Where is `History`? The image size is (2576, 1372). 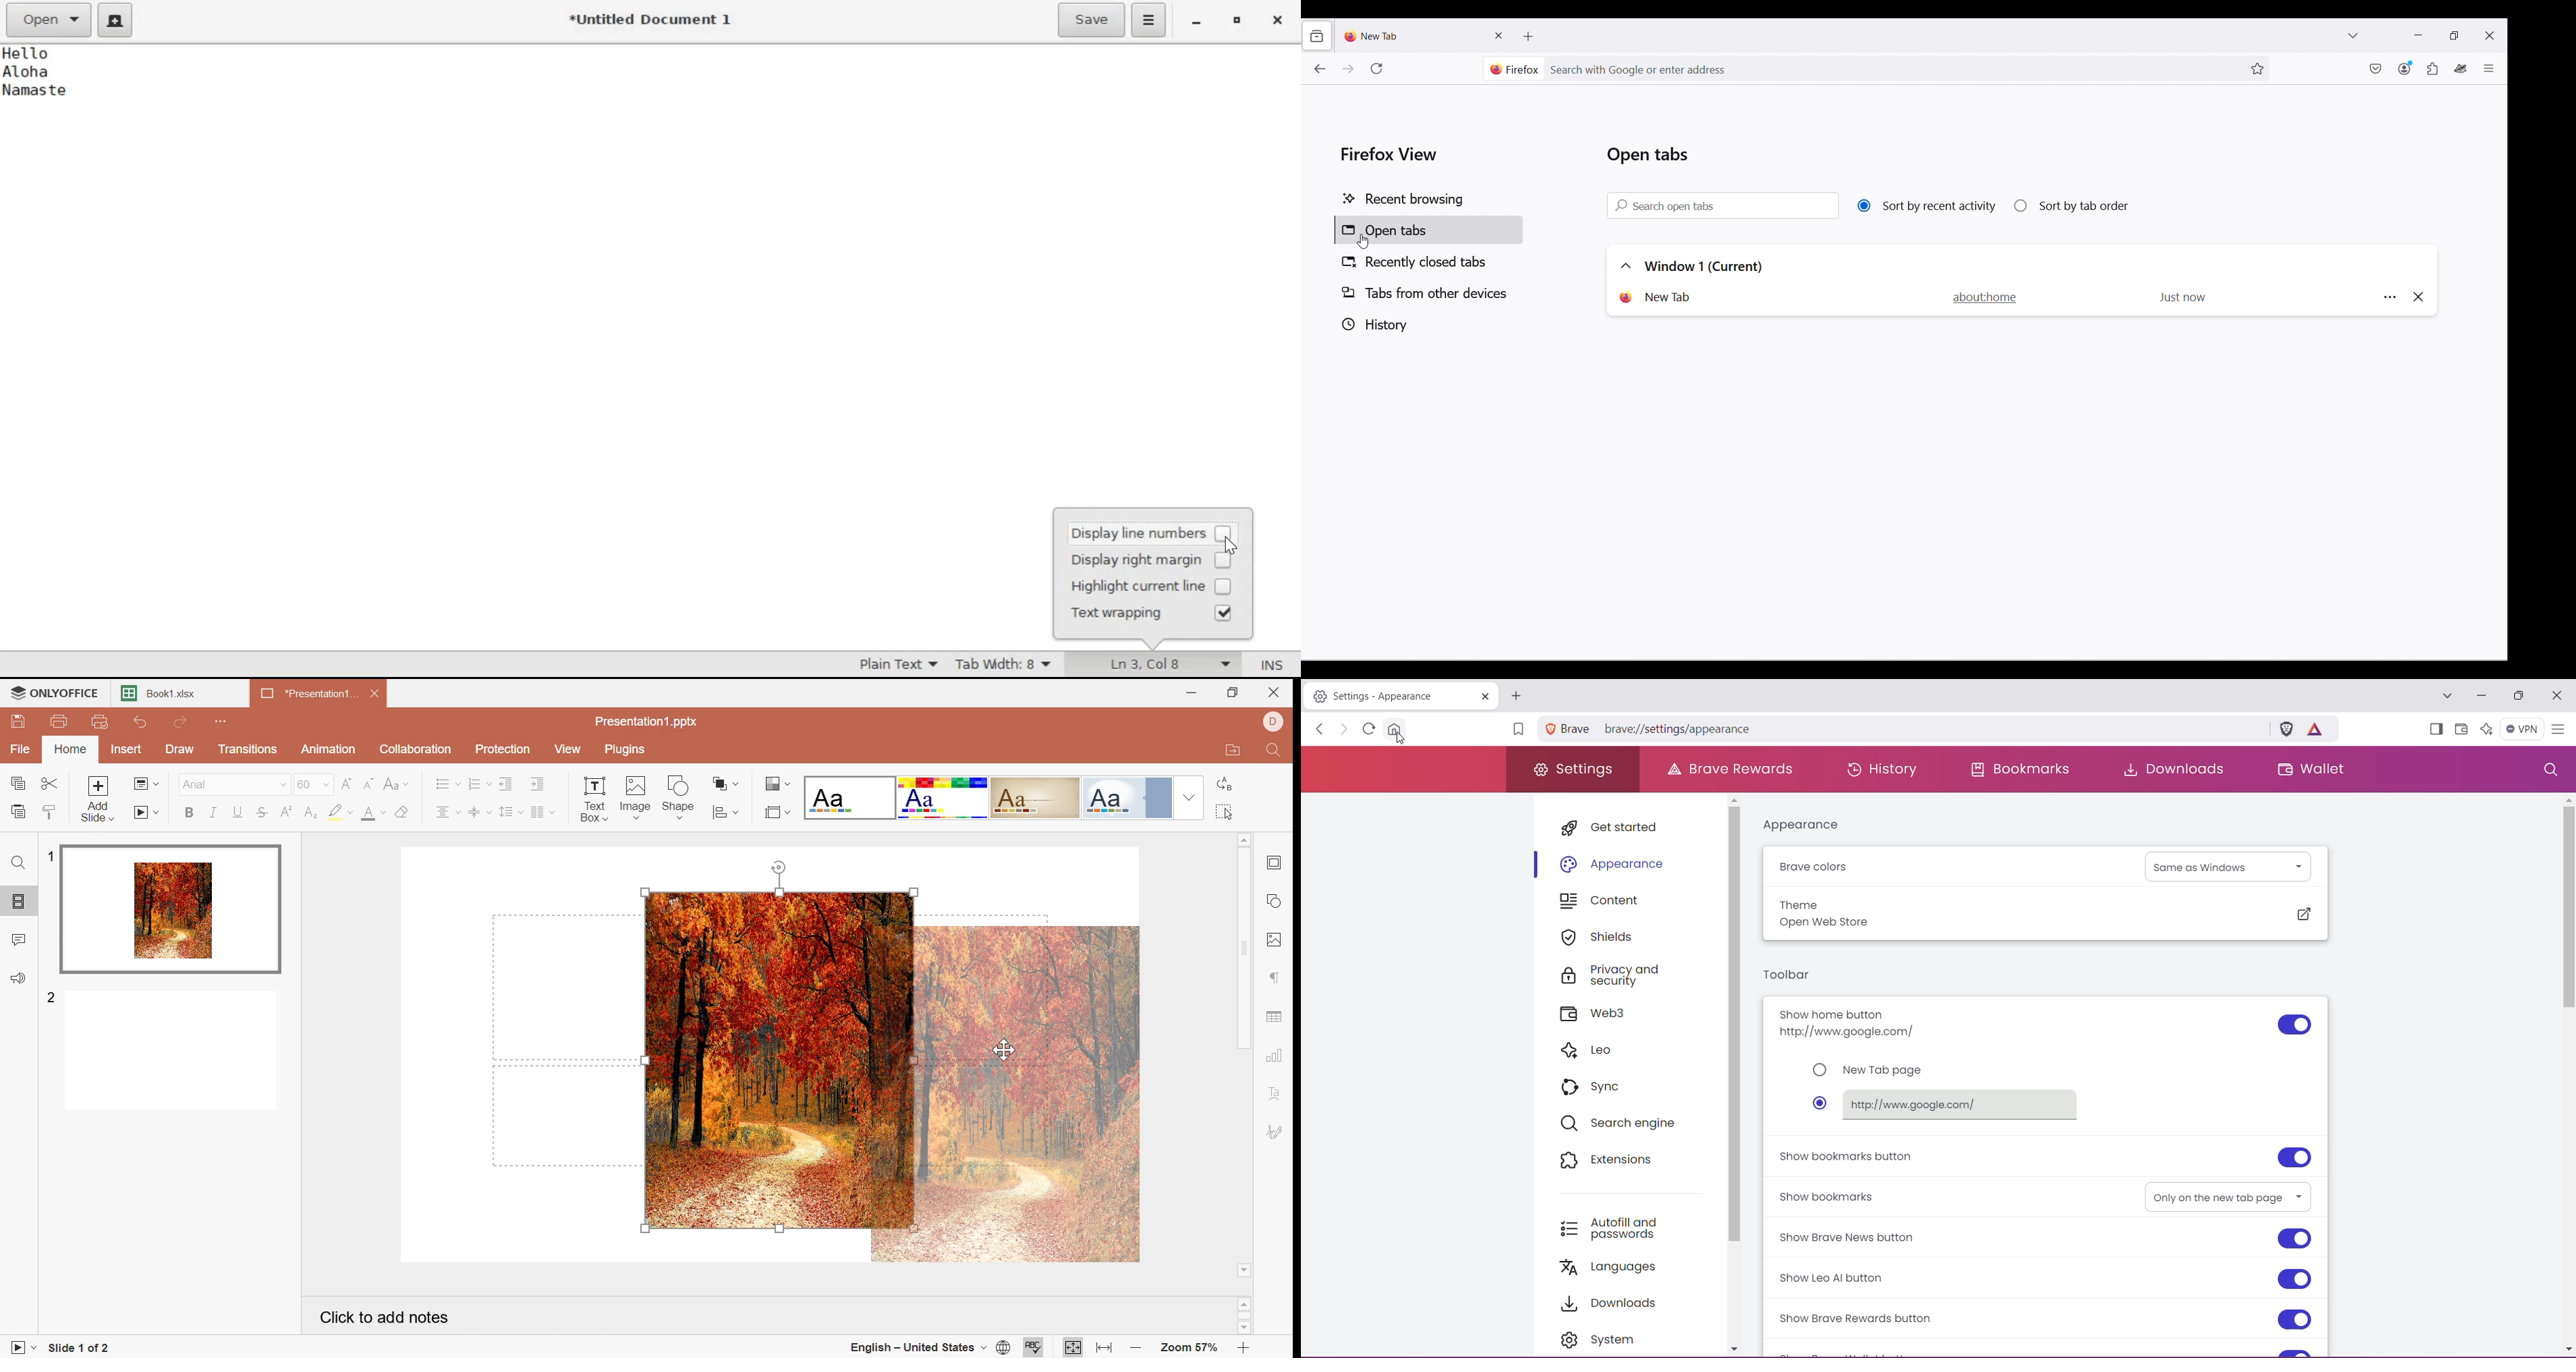
History is located at coordinates (1426, 324).